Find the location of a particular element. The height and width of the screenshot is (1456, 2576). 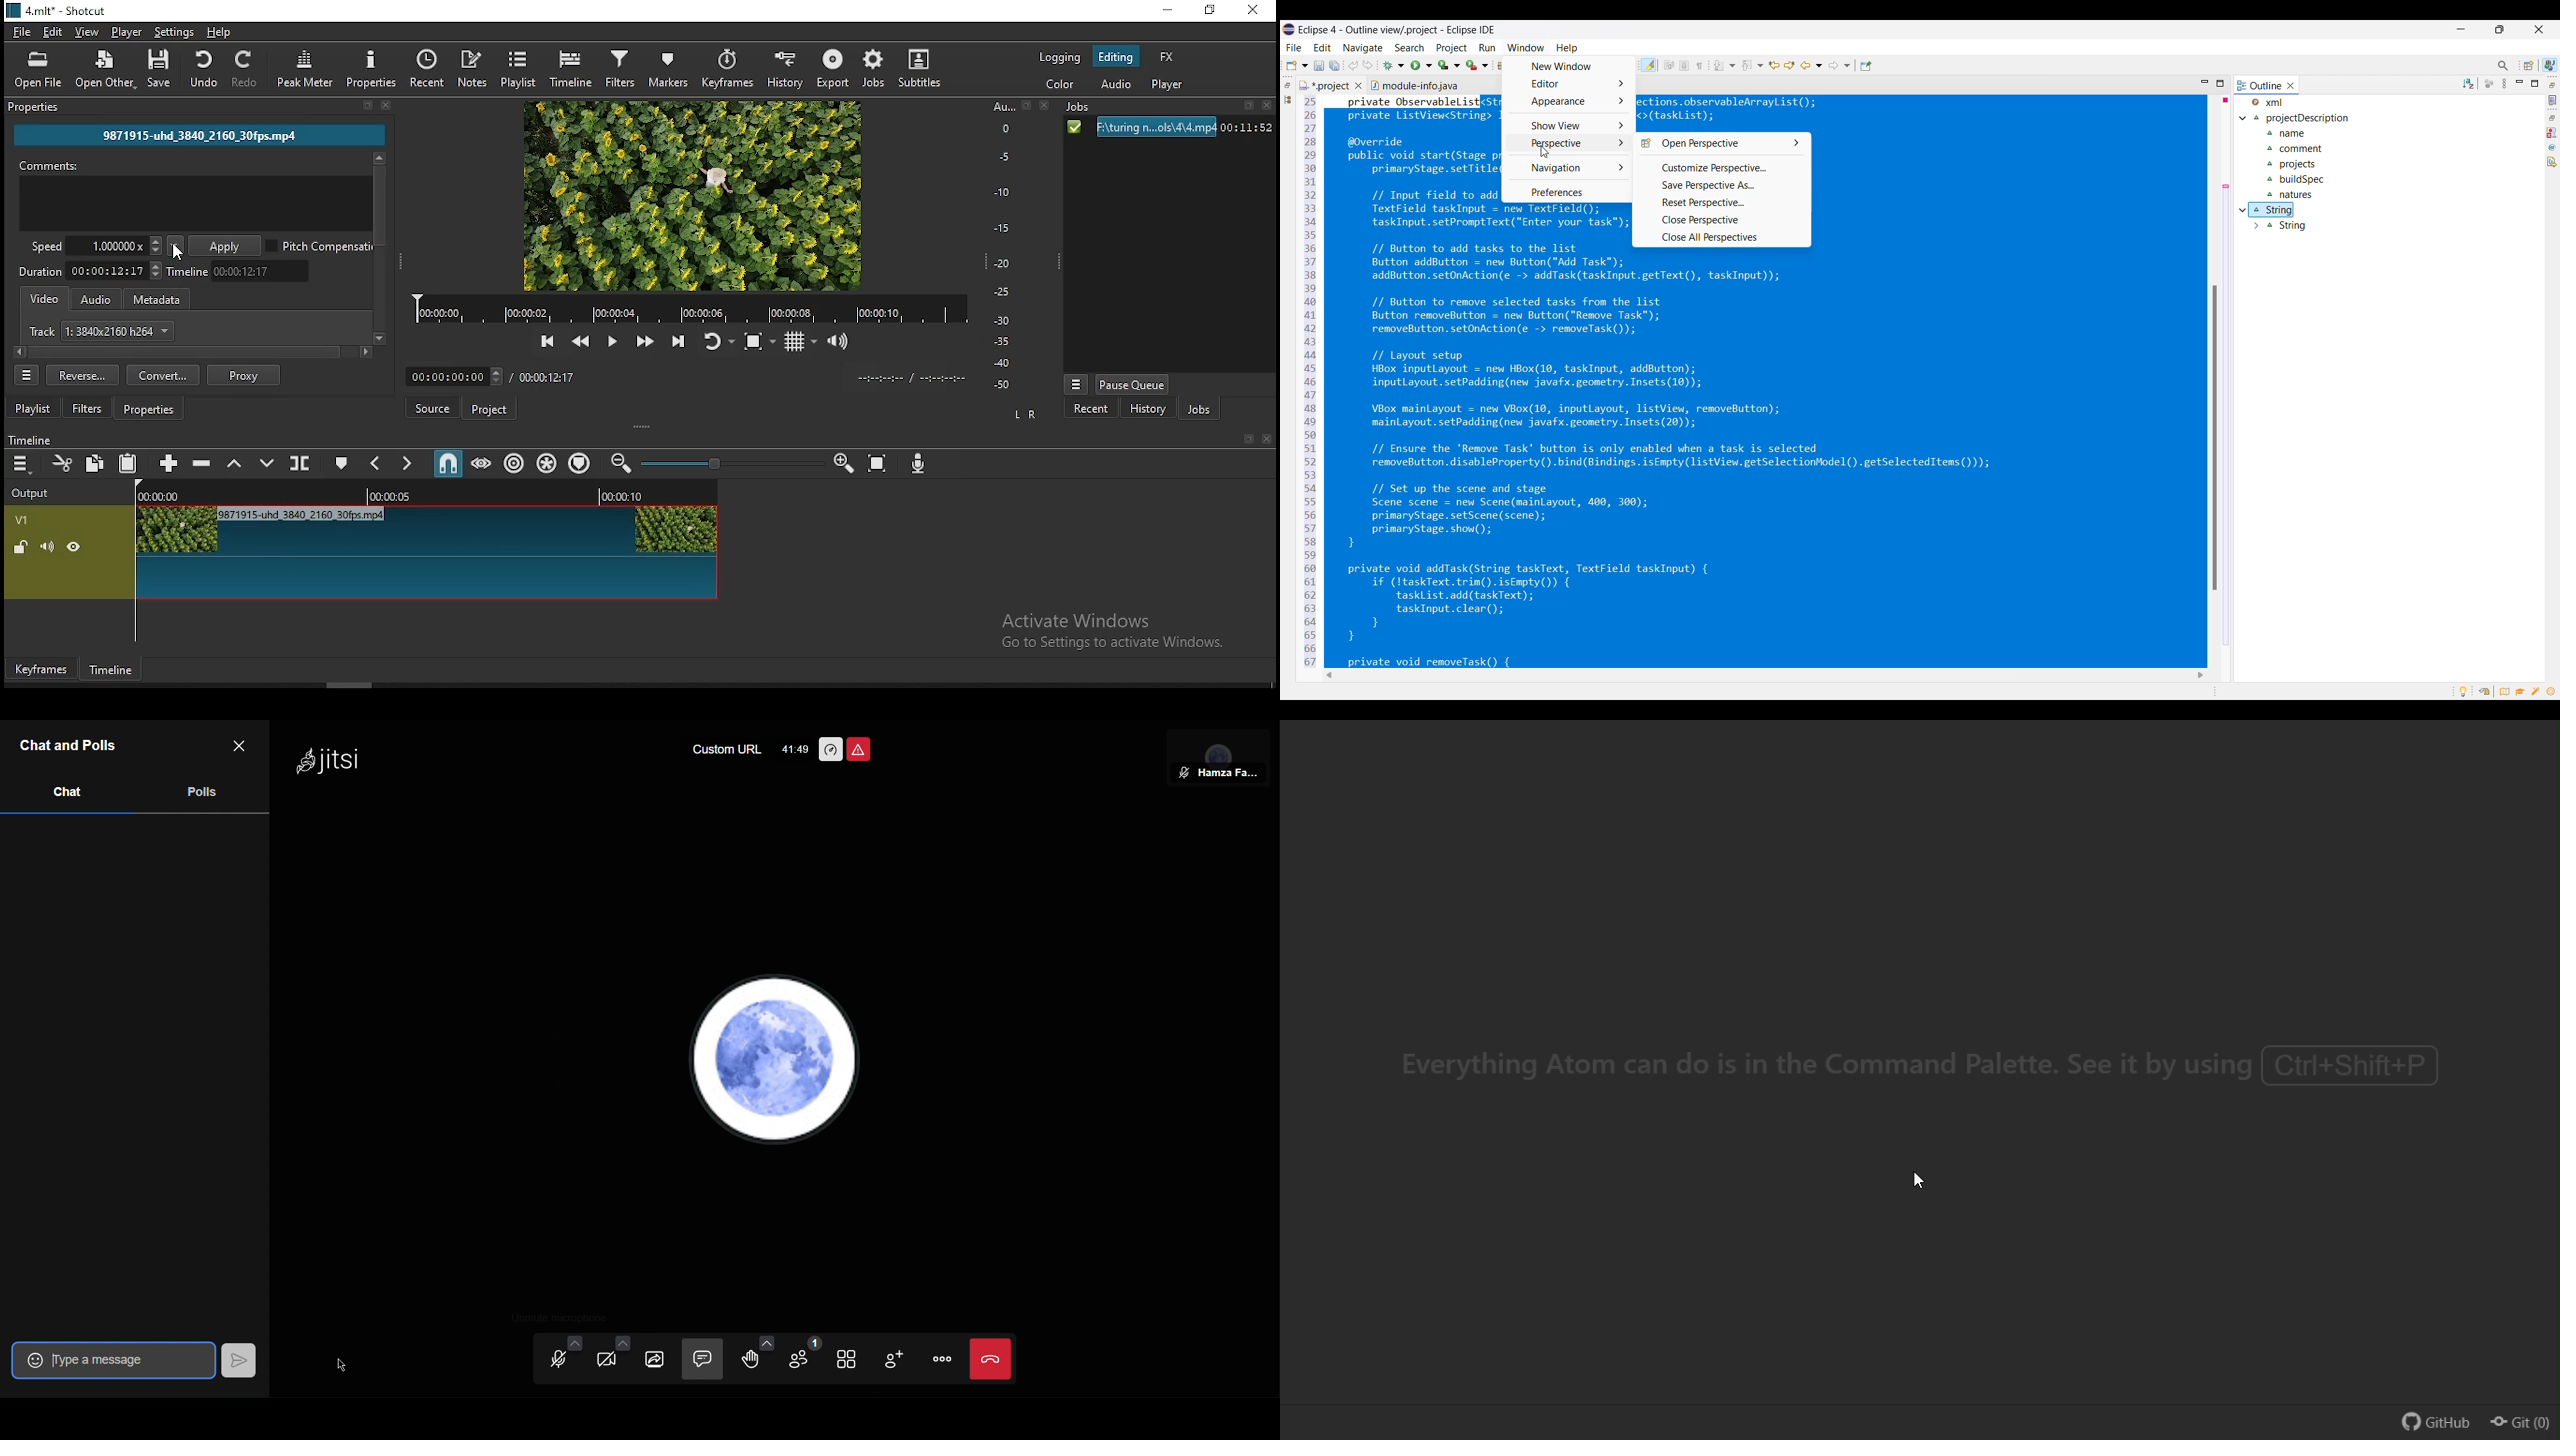

skip to the next point is located at coordinates (678, 343).